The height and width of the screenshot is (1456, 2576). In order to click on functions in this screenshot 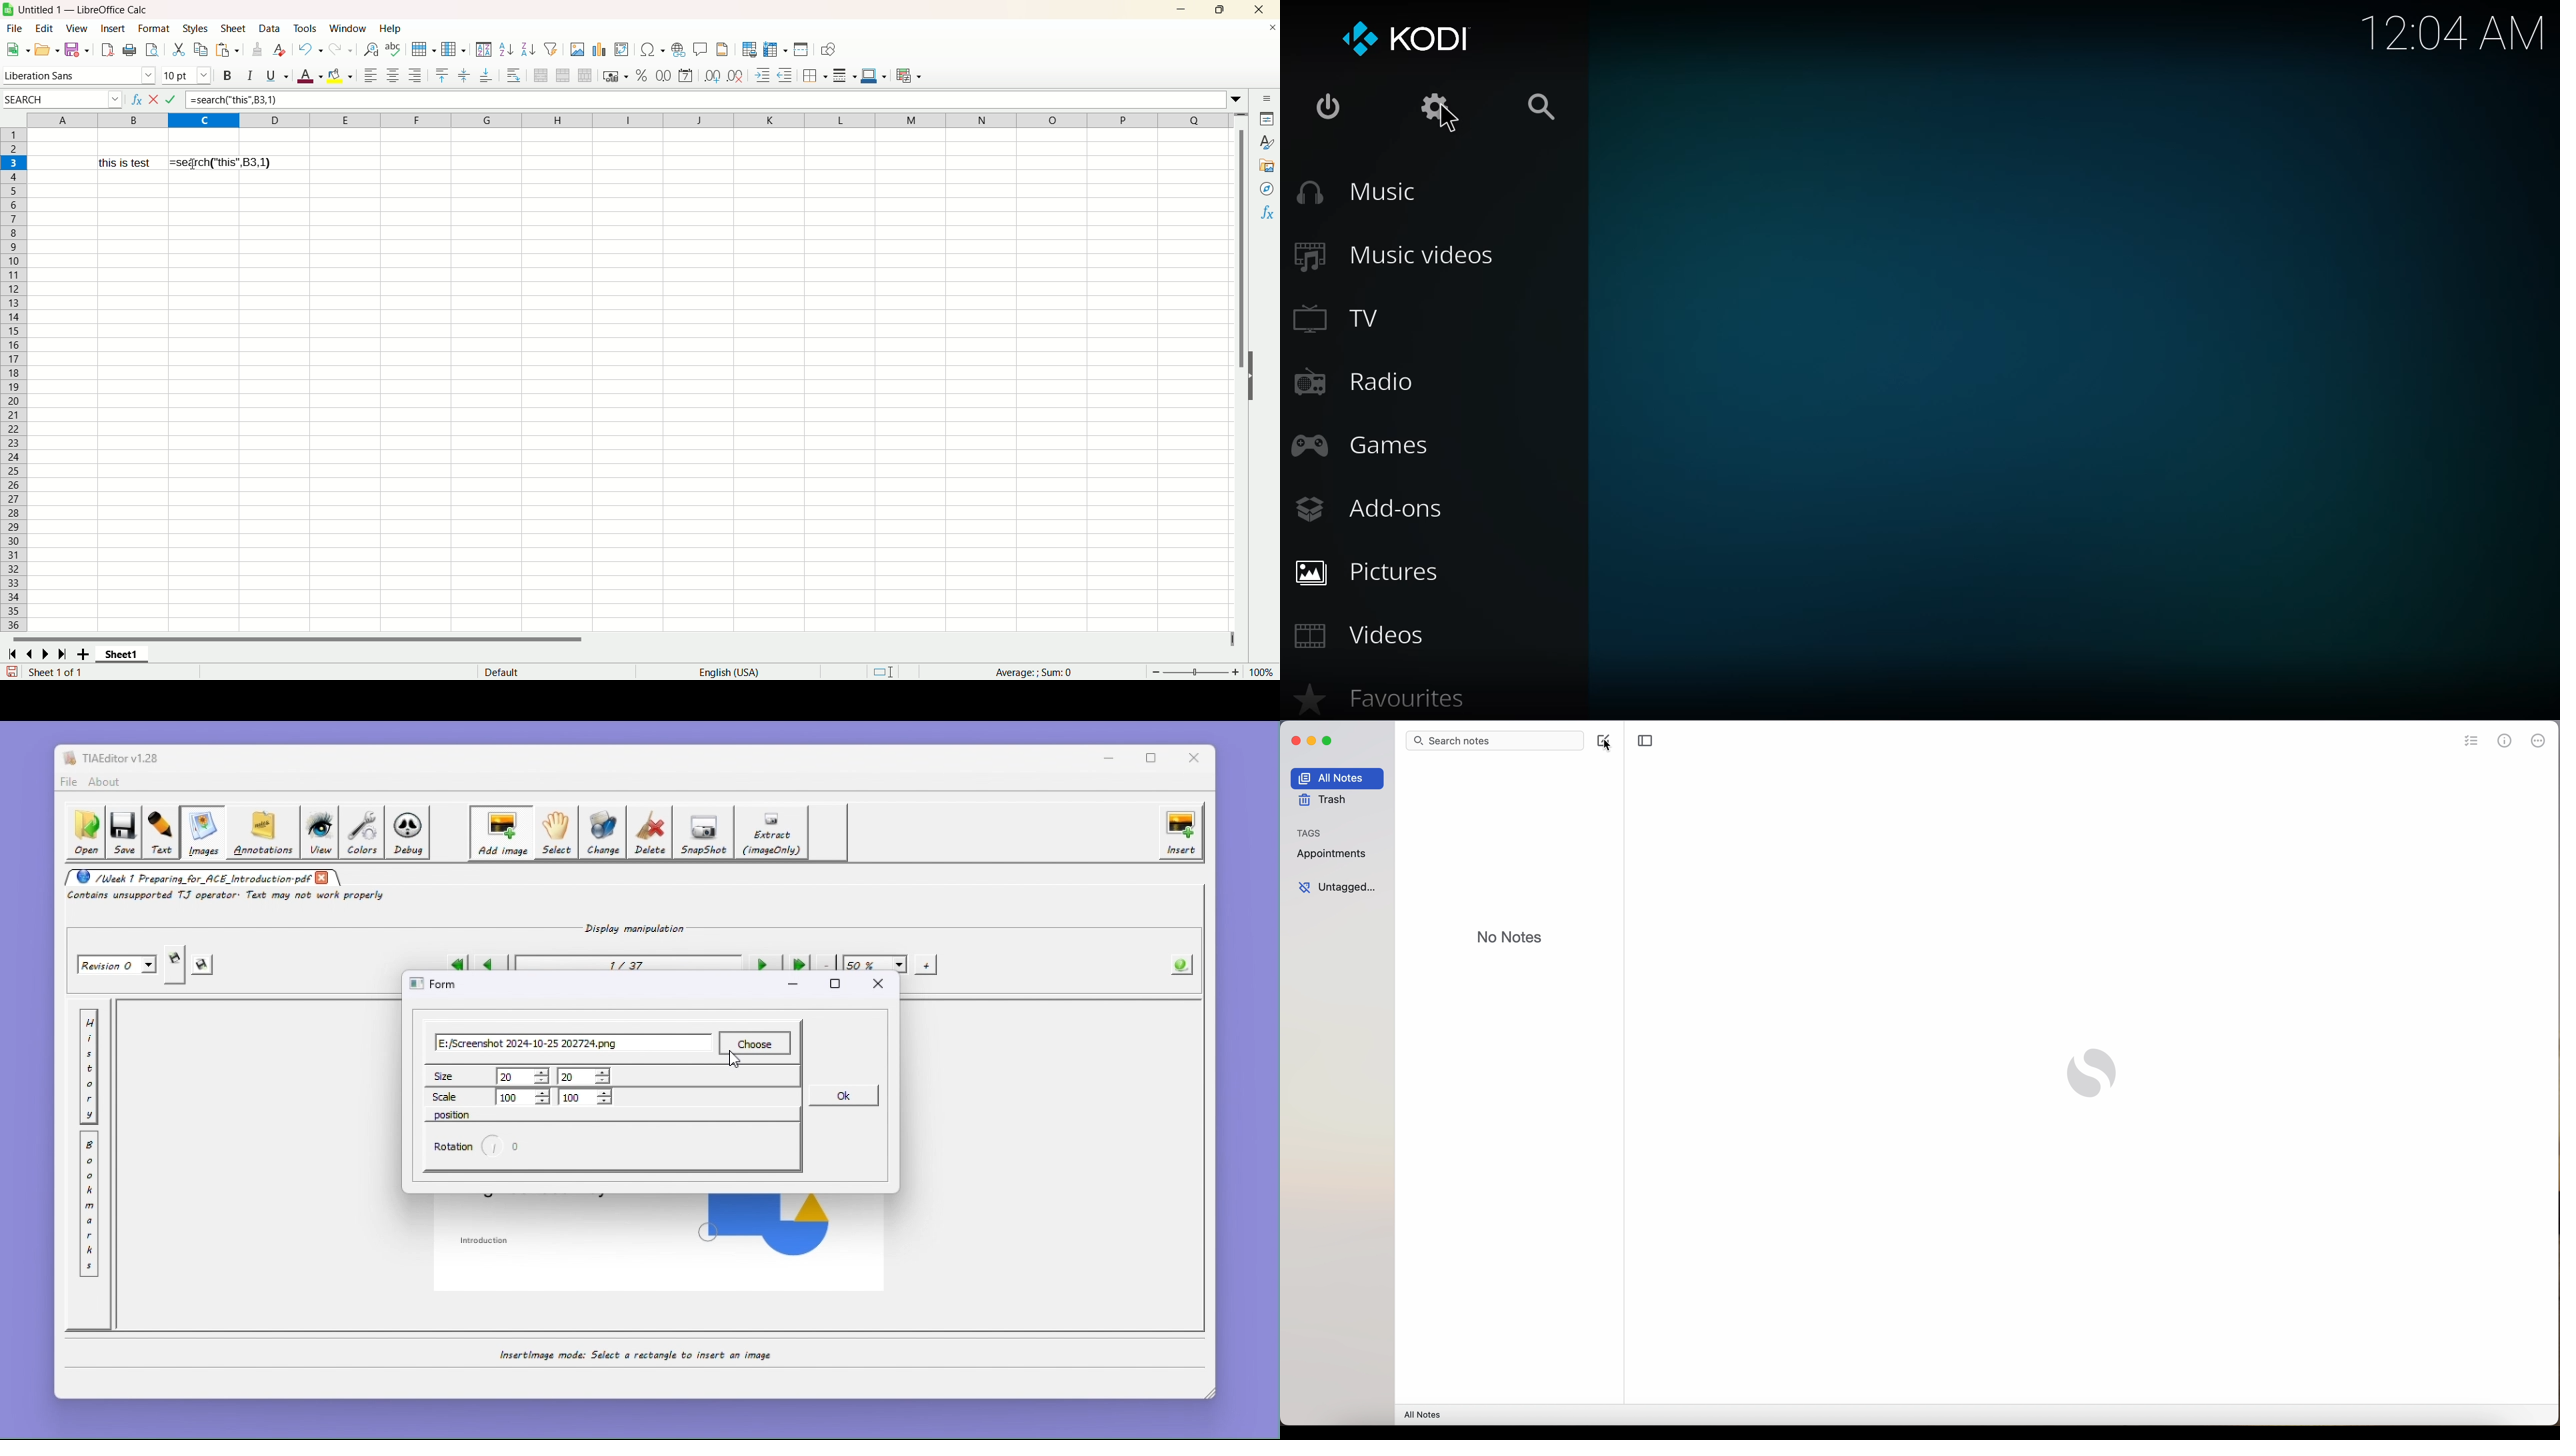, I will do `click(1267, 212)`.